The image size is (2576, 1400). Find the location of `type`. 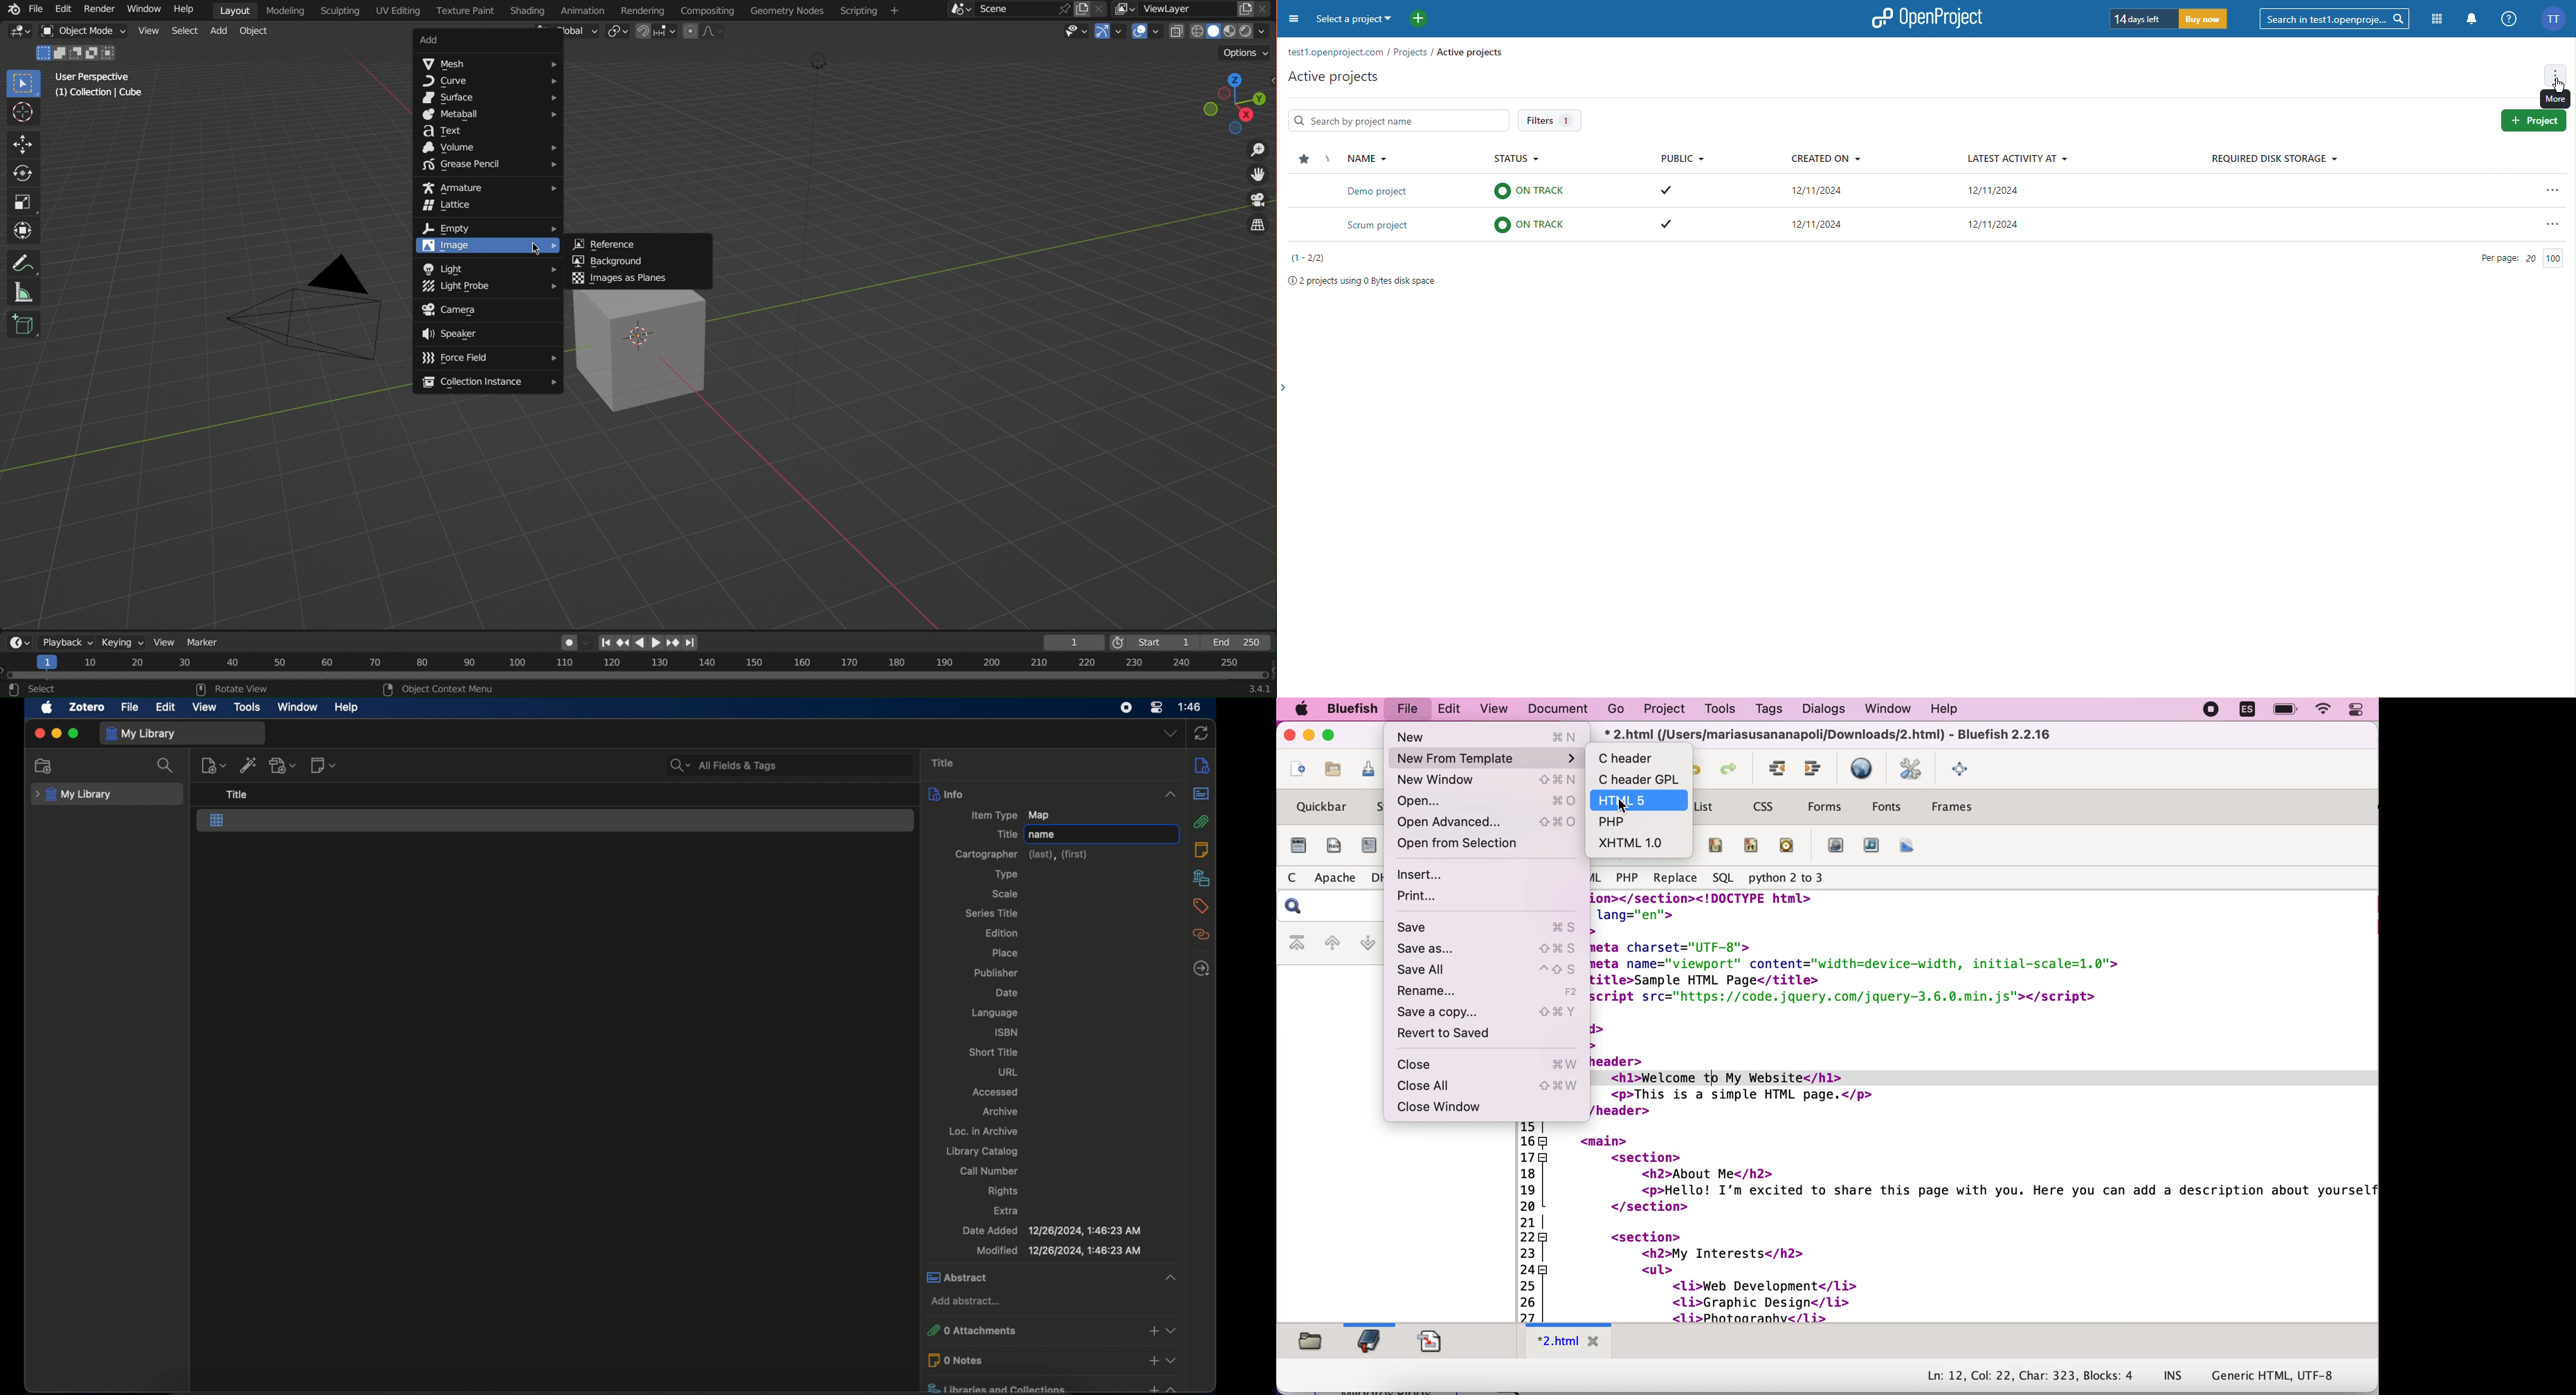

type is located at coordinates (1008, 874).